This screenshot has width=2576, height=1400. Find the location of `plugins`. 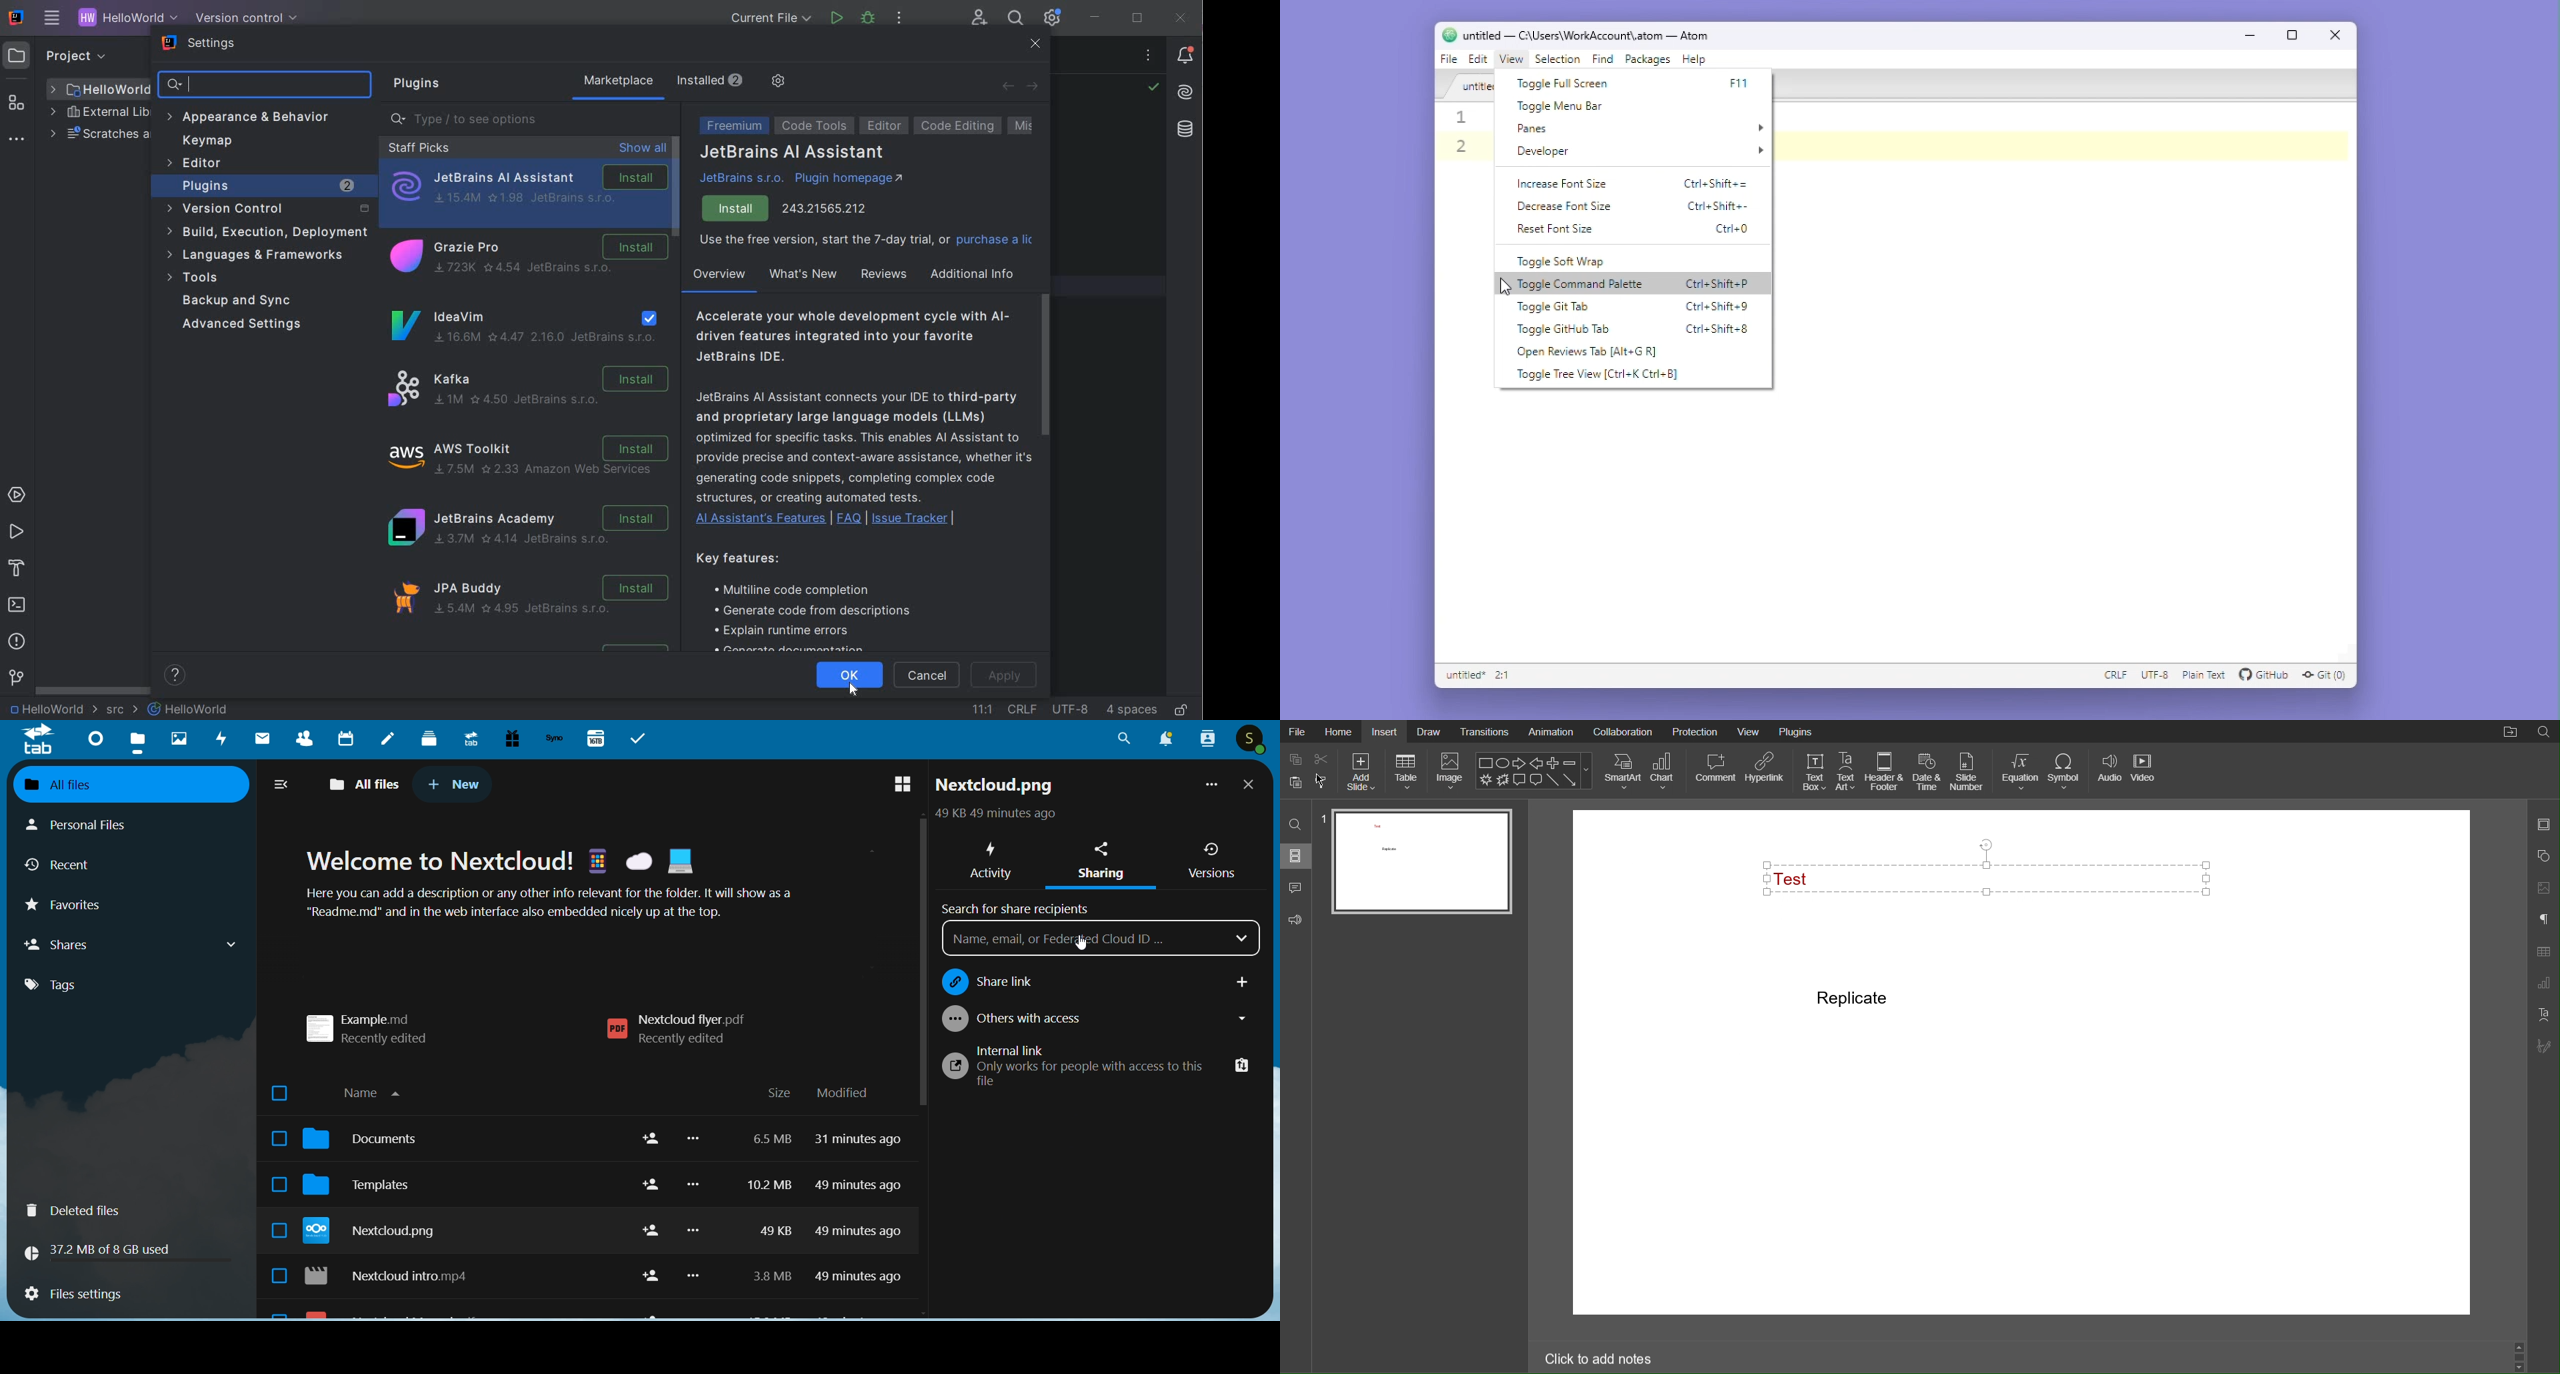

plugins is located at coordinates (270, 185).